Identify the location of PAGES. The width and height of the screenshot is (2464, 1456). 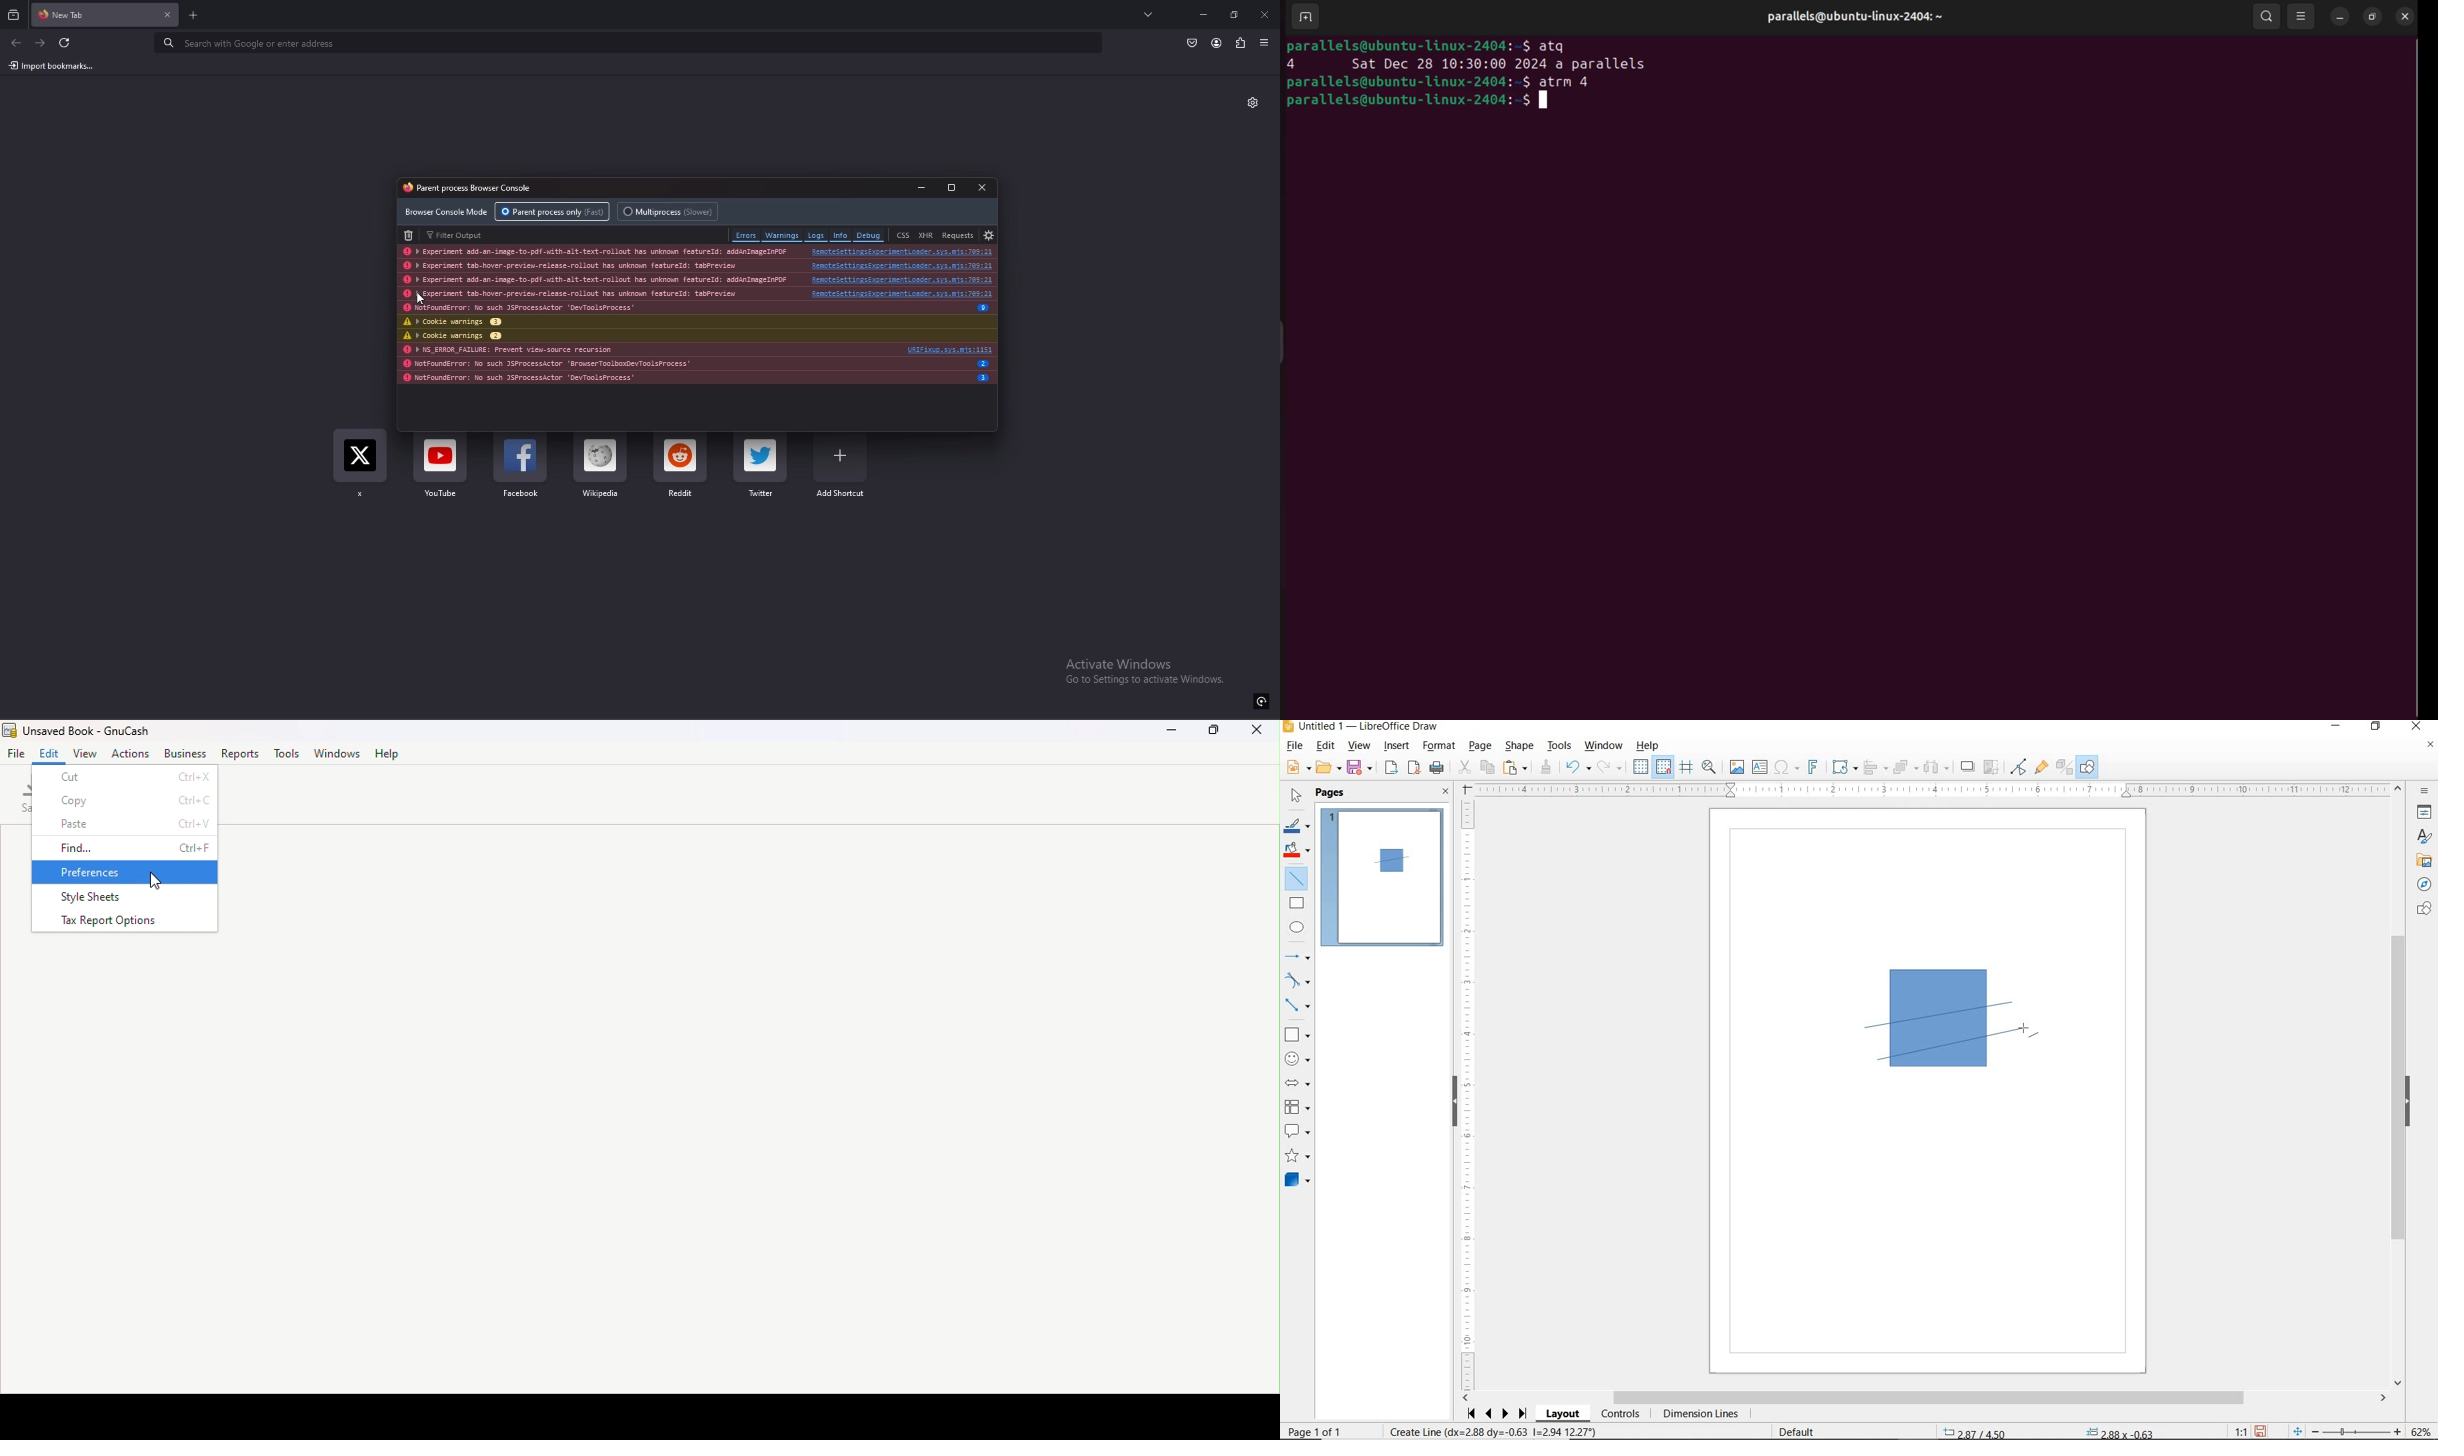
(1332, 794).